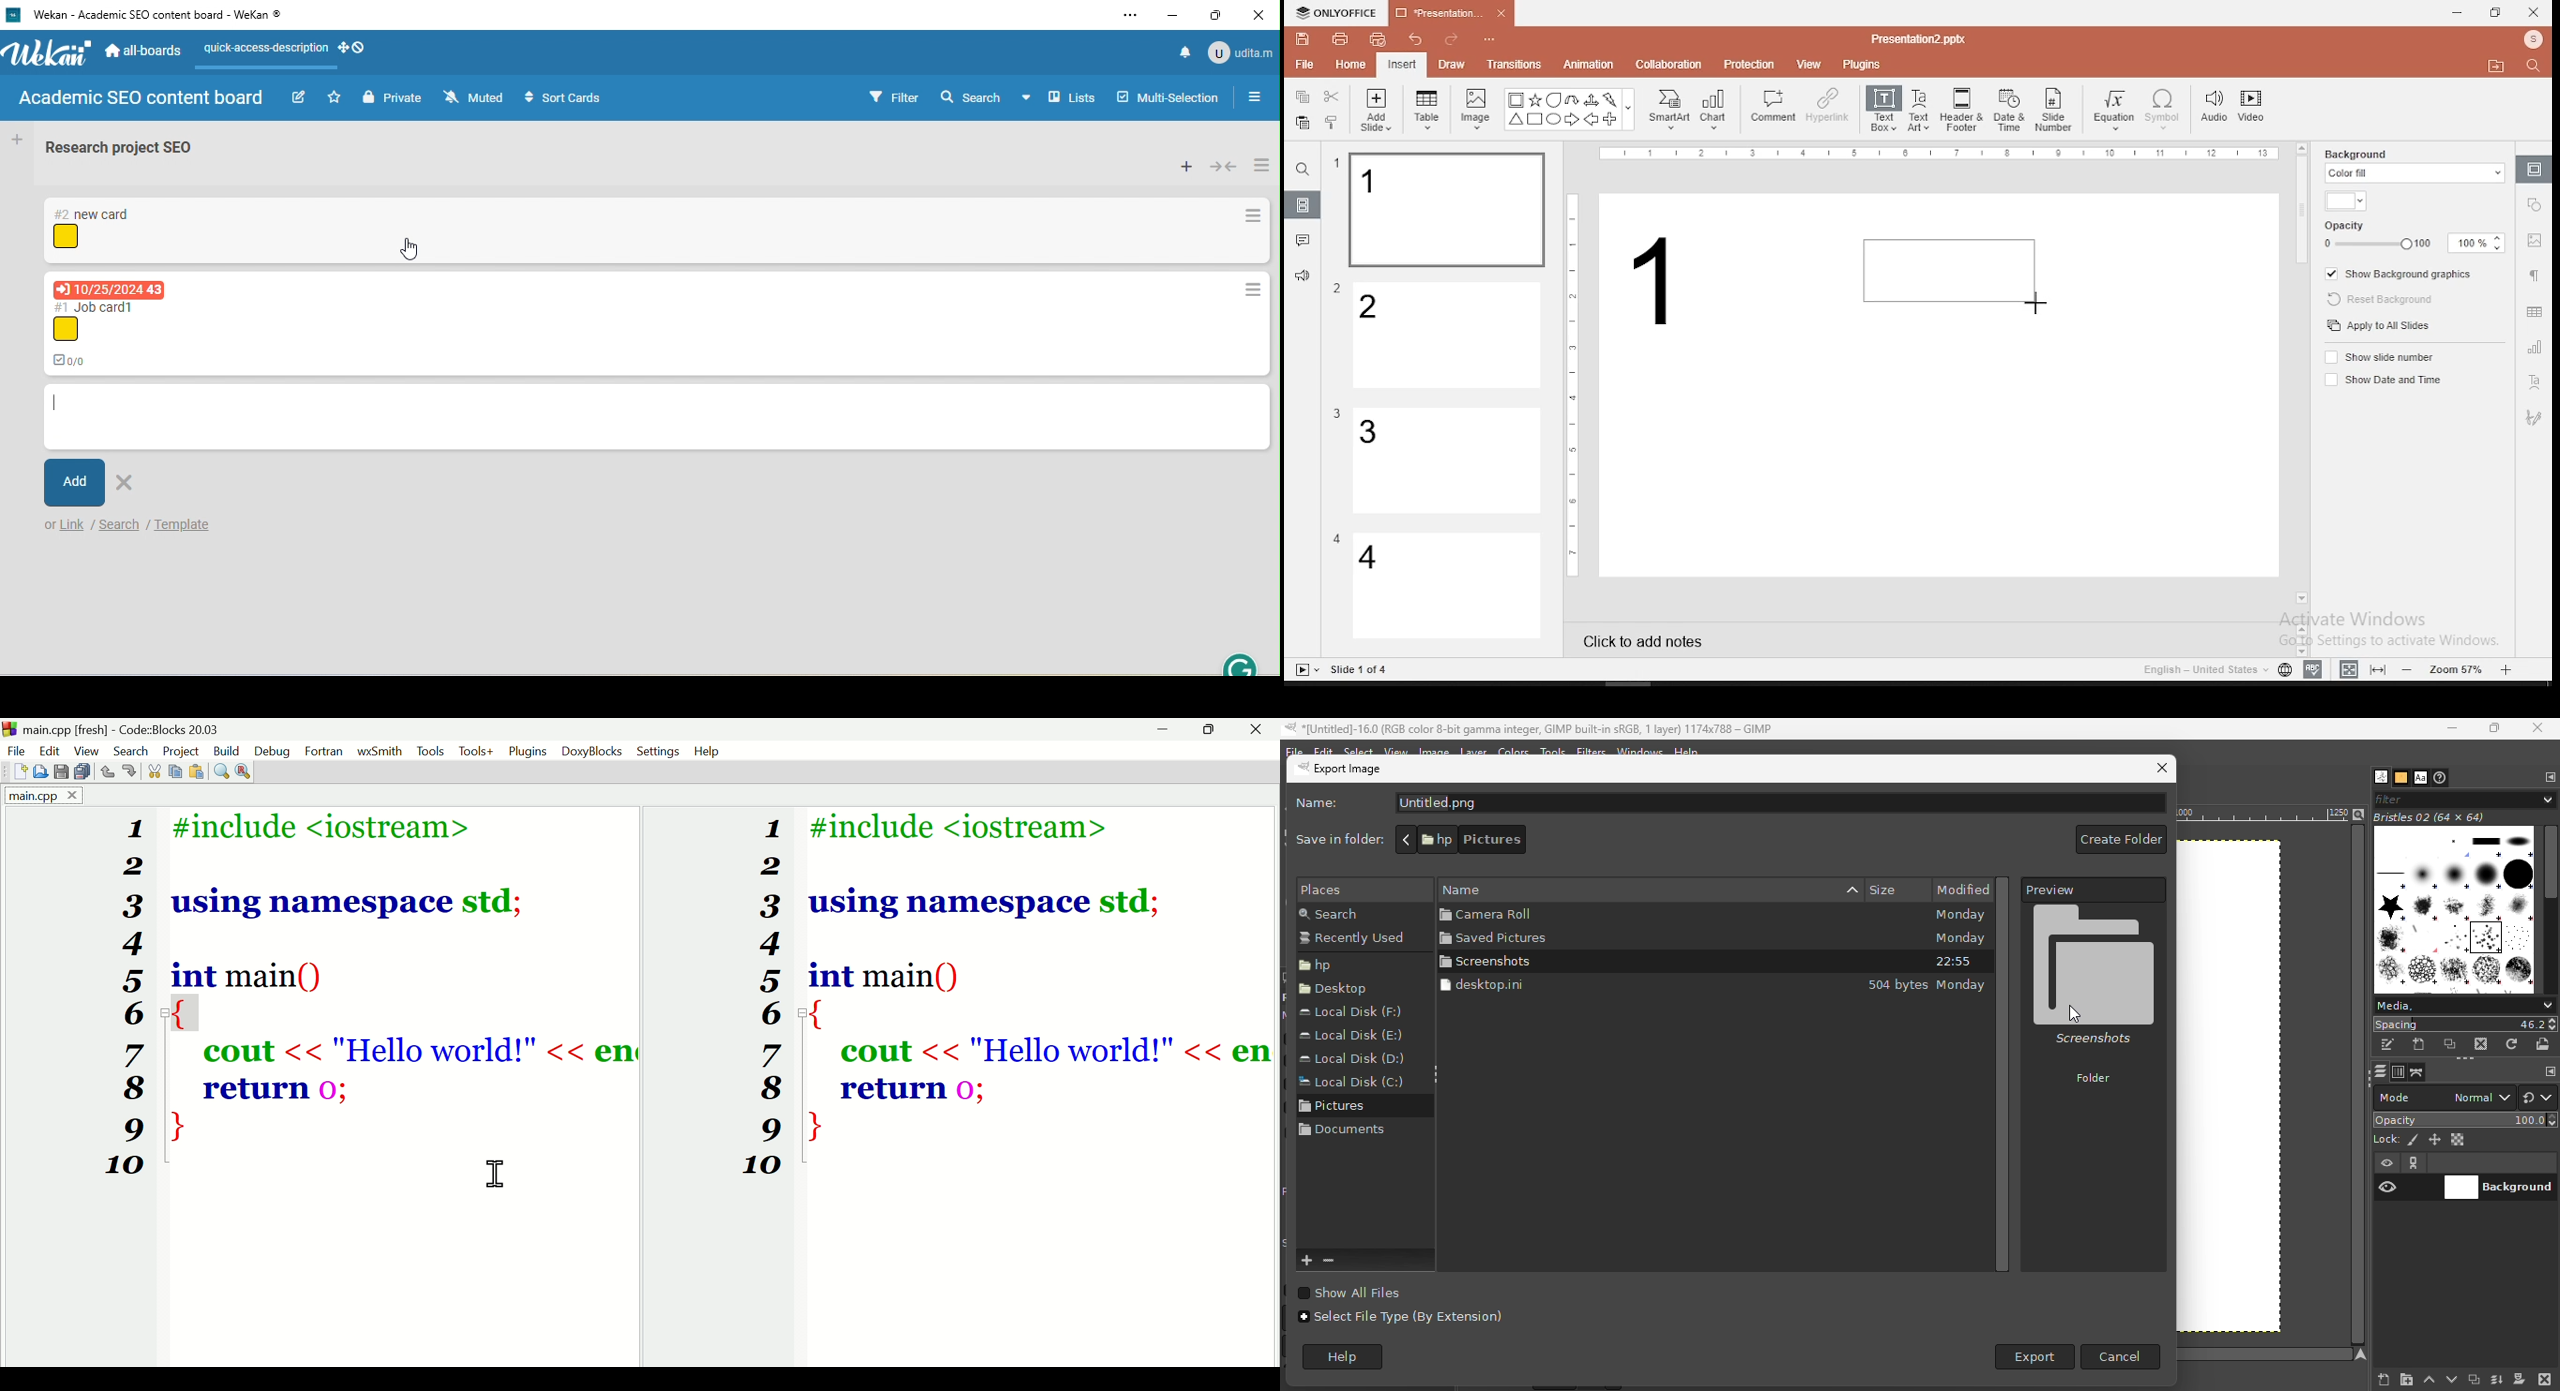 This screenshot has width=2576, height=1400. What do you see at coordinates (1592, 840) in the screenshot?
I see `my Pictures` at bounding box center [1592, 840].